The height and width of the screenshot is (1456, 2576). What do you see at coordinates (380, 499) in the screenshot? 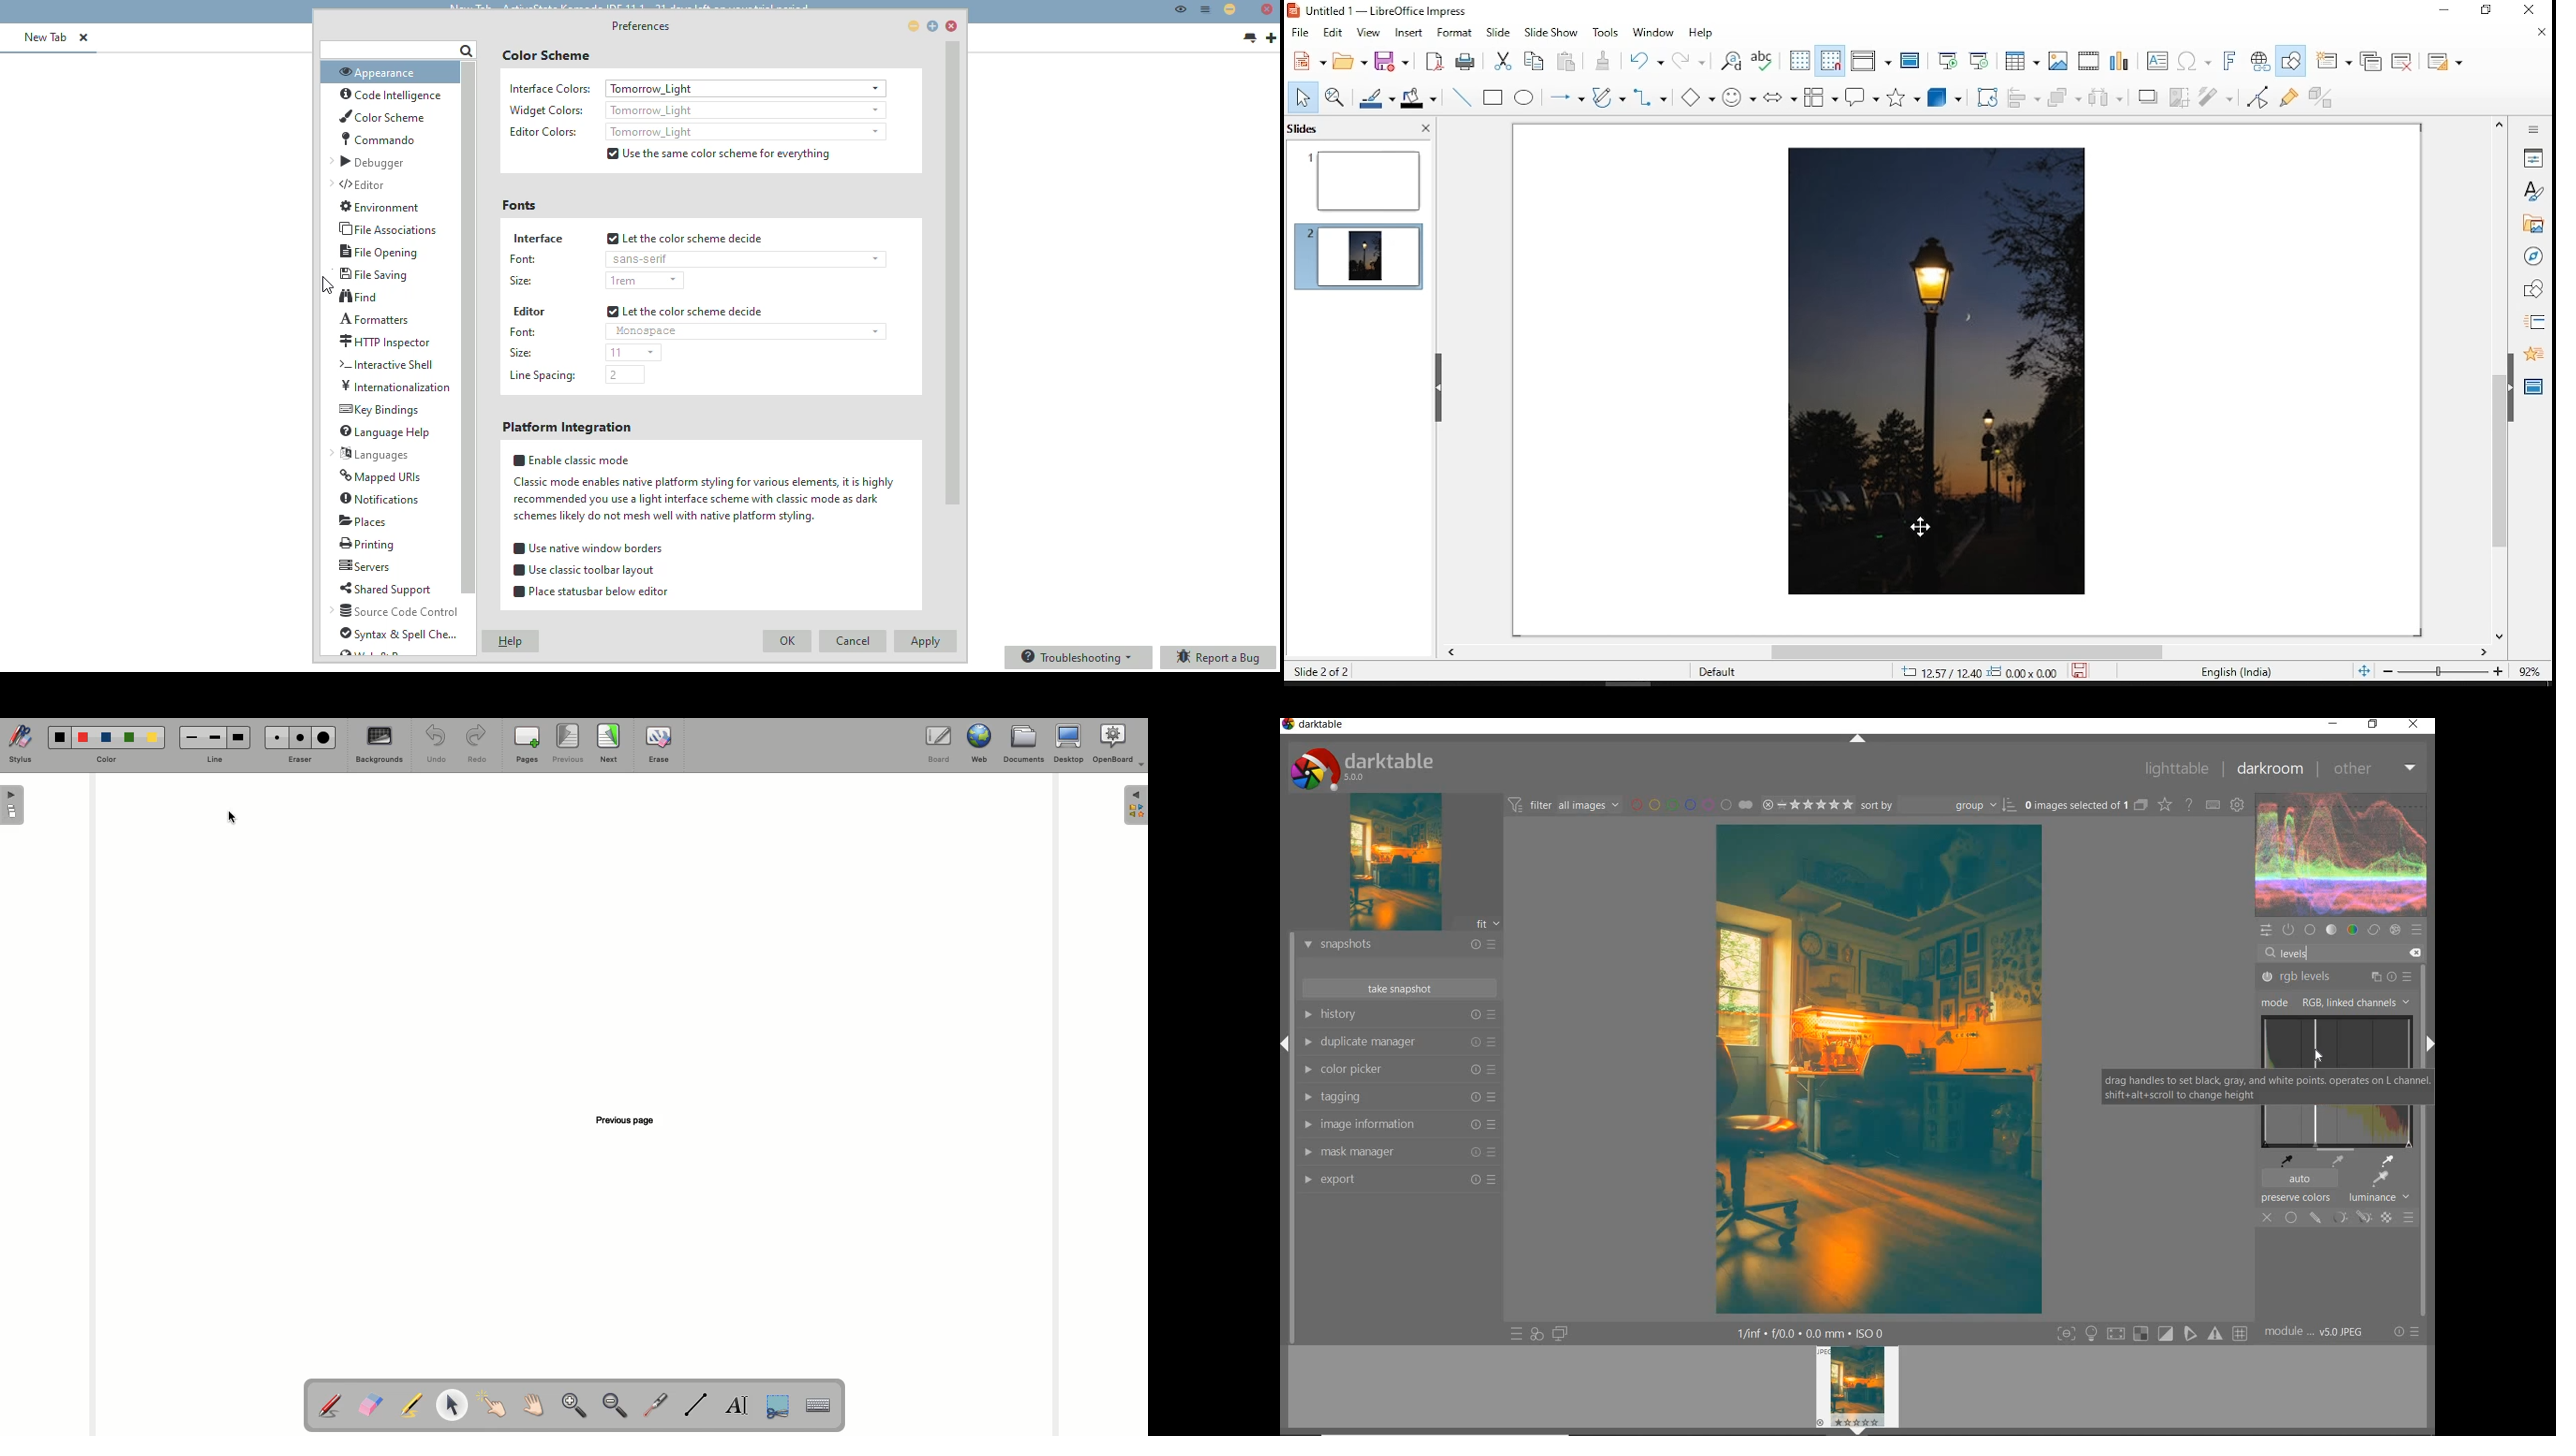
I see `notifications` at bounding box center [380, 499].